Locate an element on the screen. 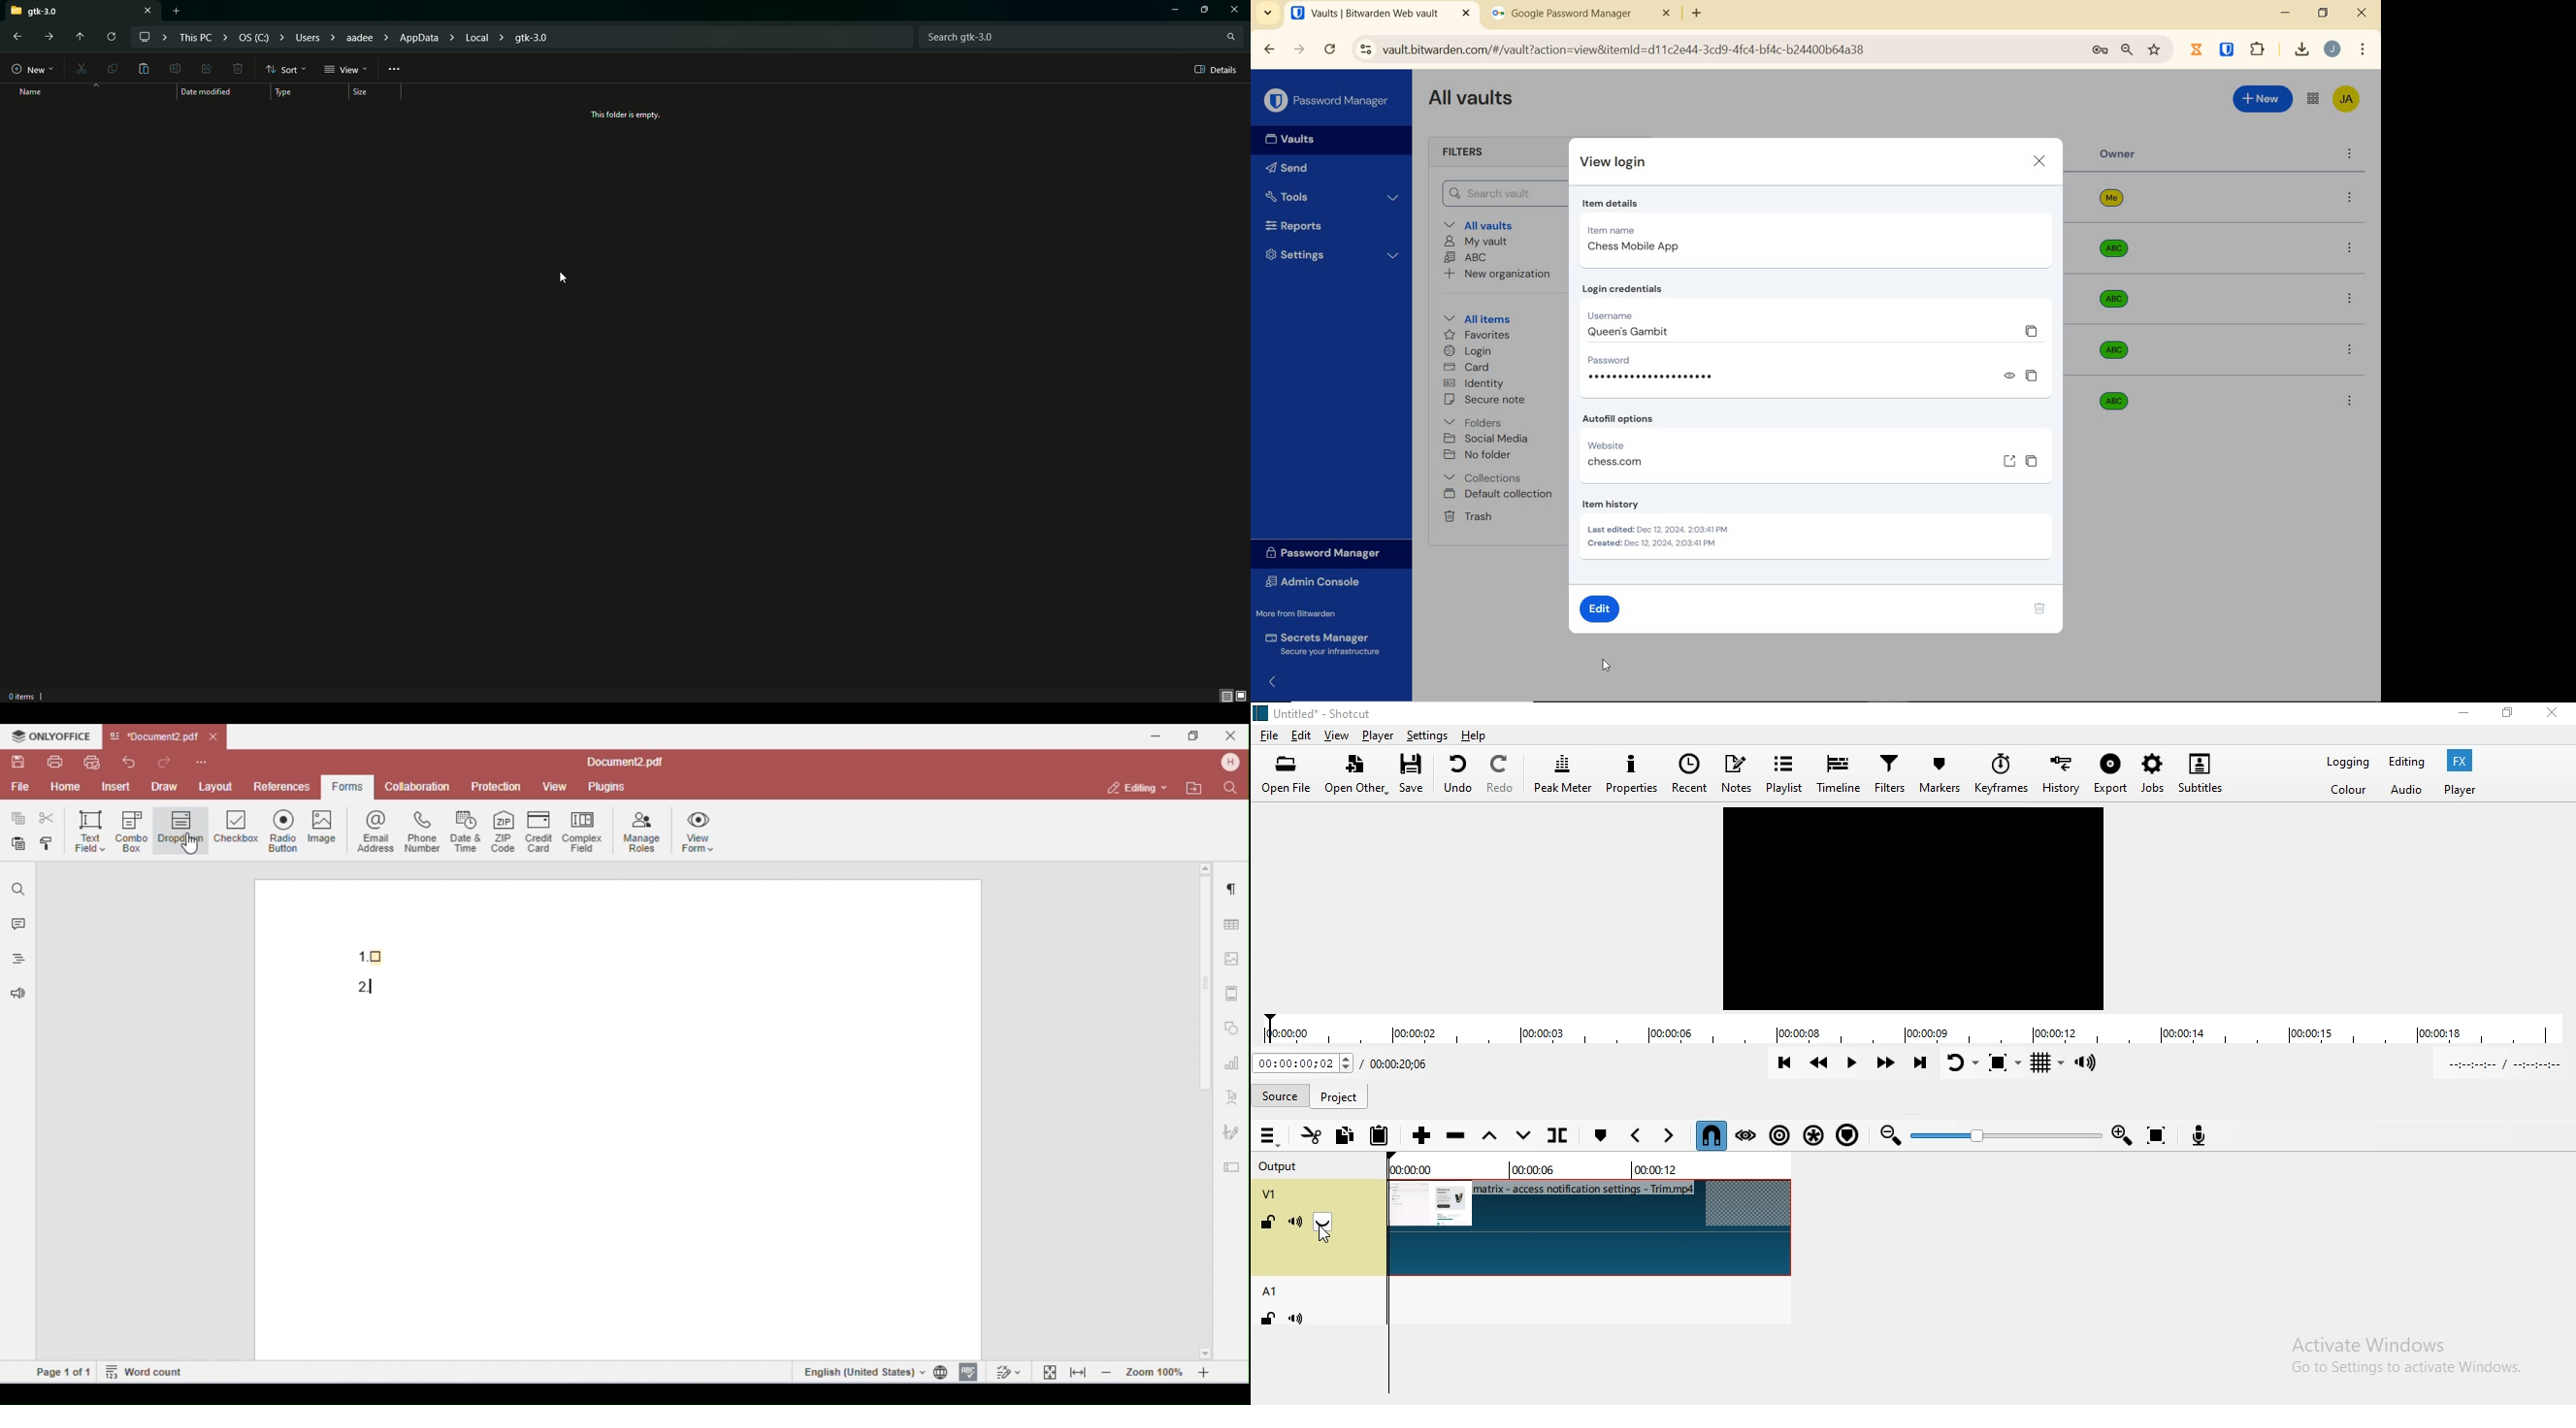  Secrets Manager is located at coordinates (1320, 645).